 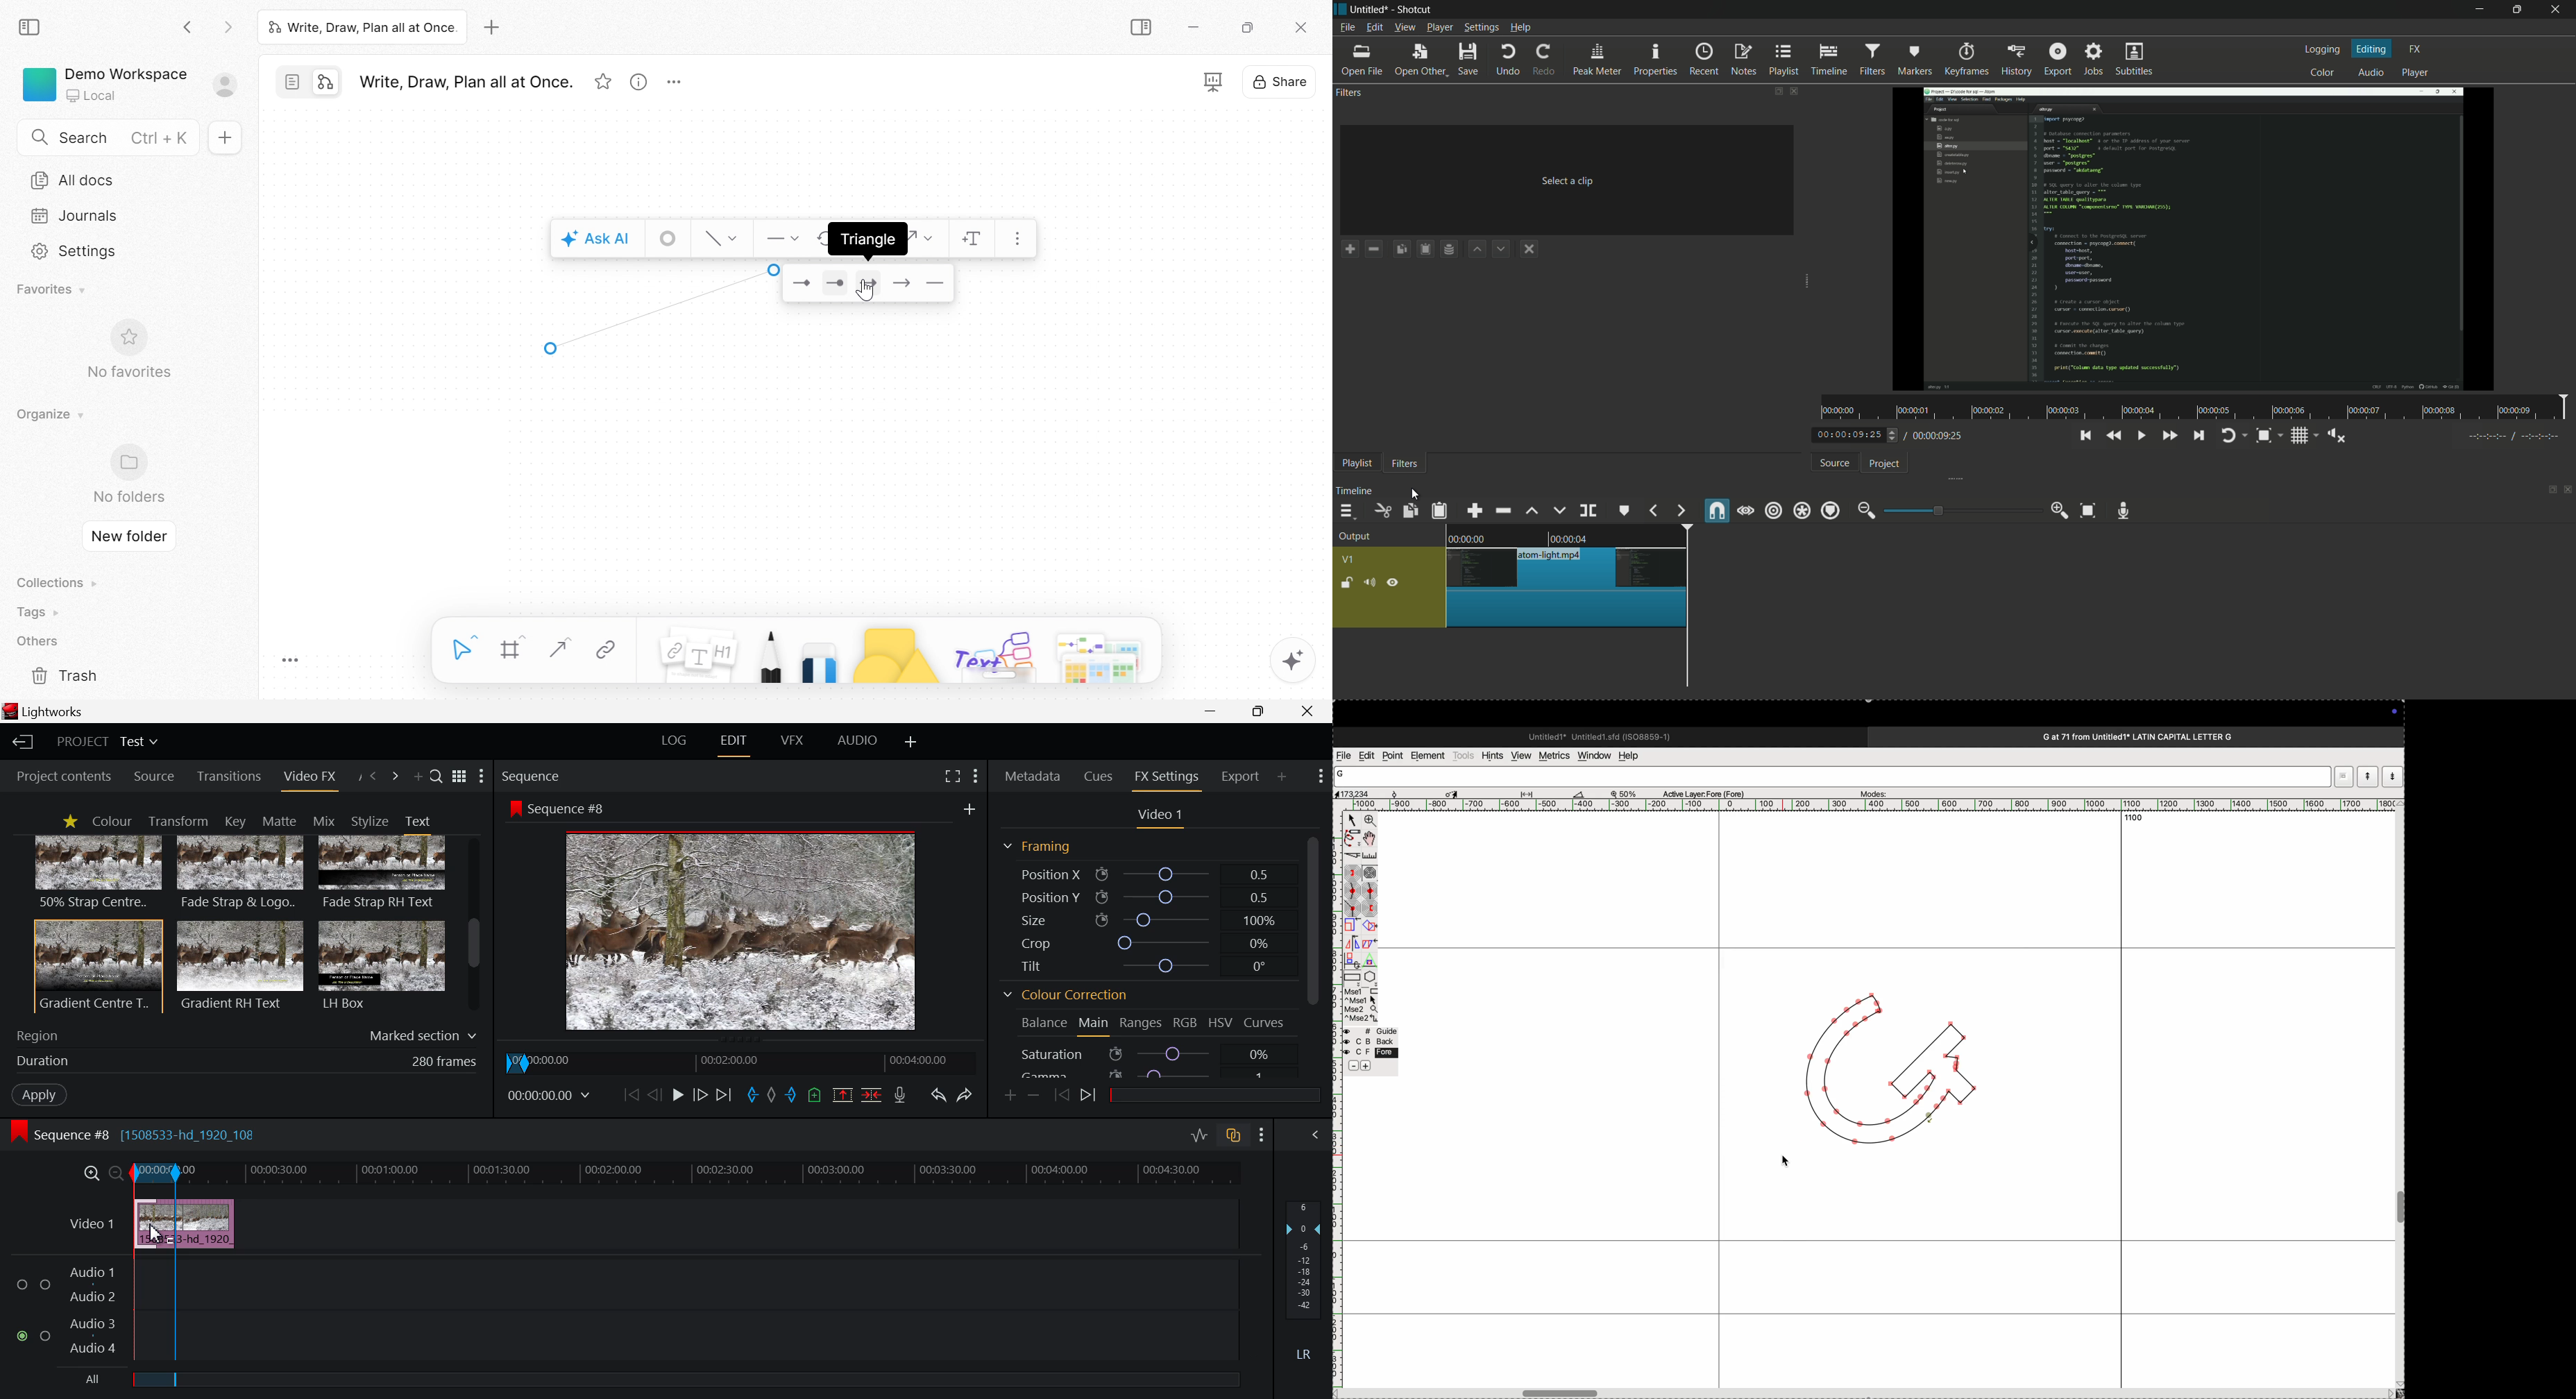 I want to click on Record voiceover, so click(x=899, y=1096).